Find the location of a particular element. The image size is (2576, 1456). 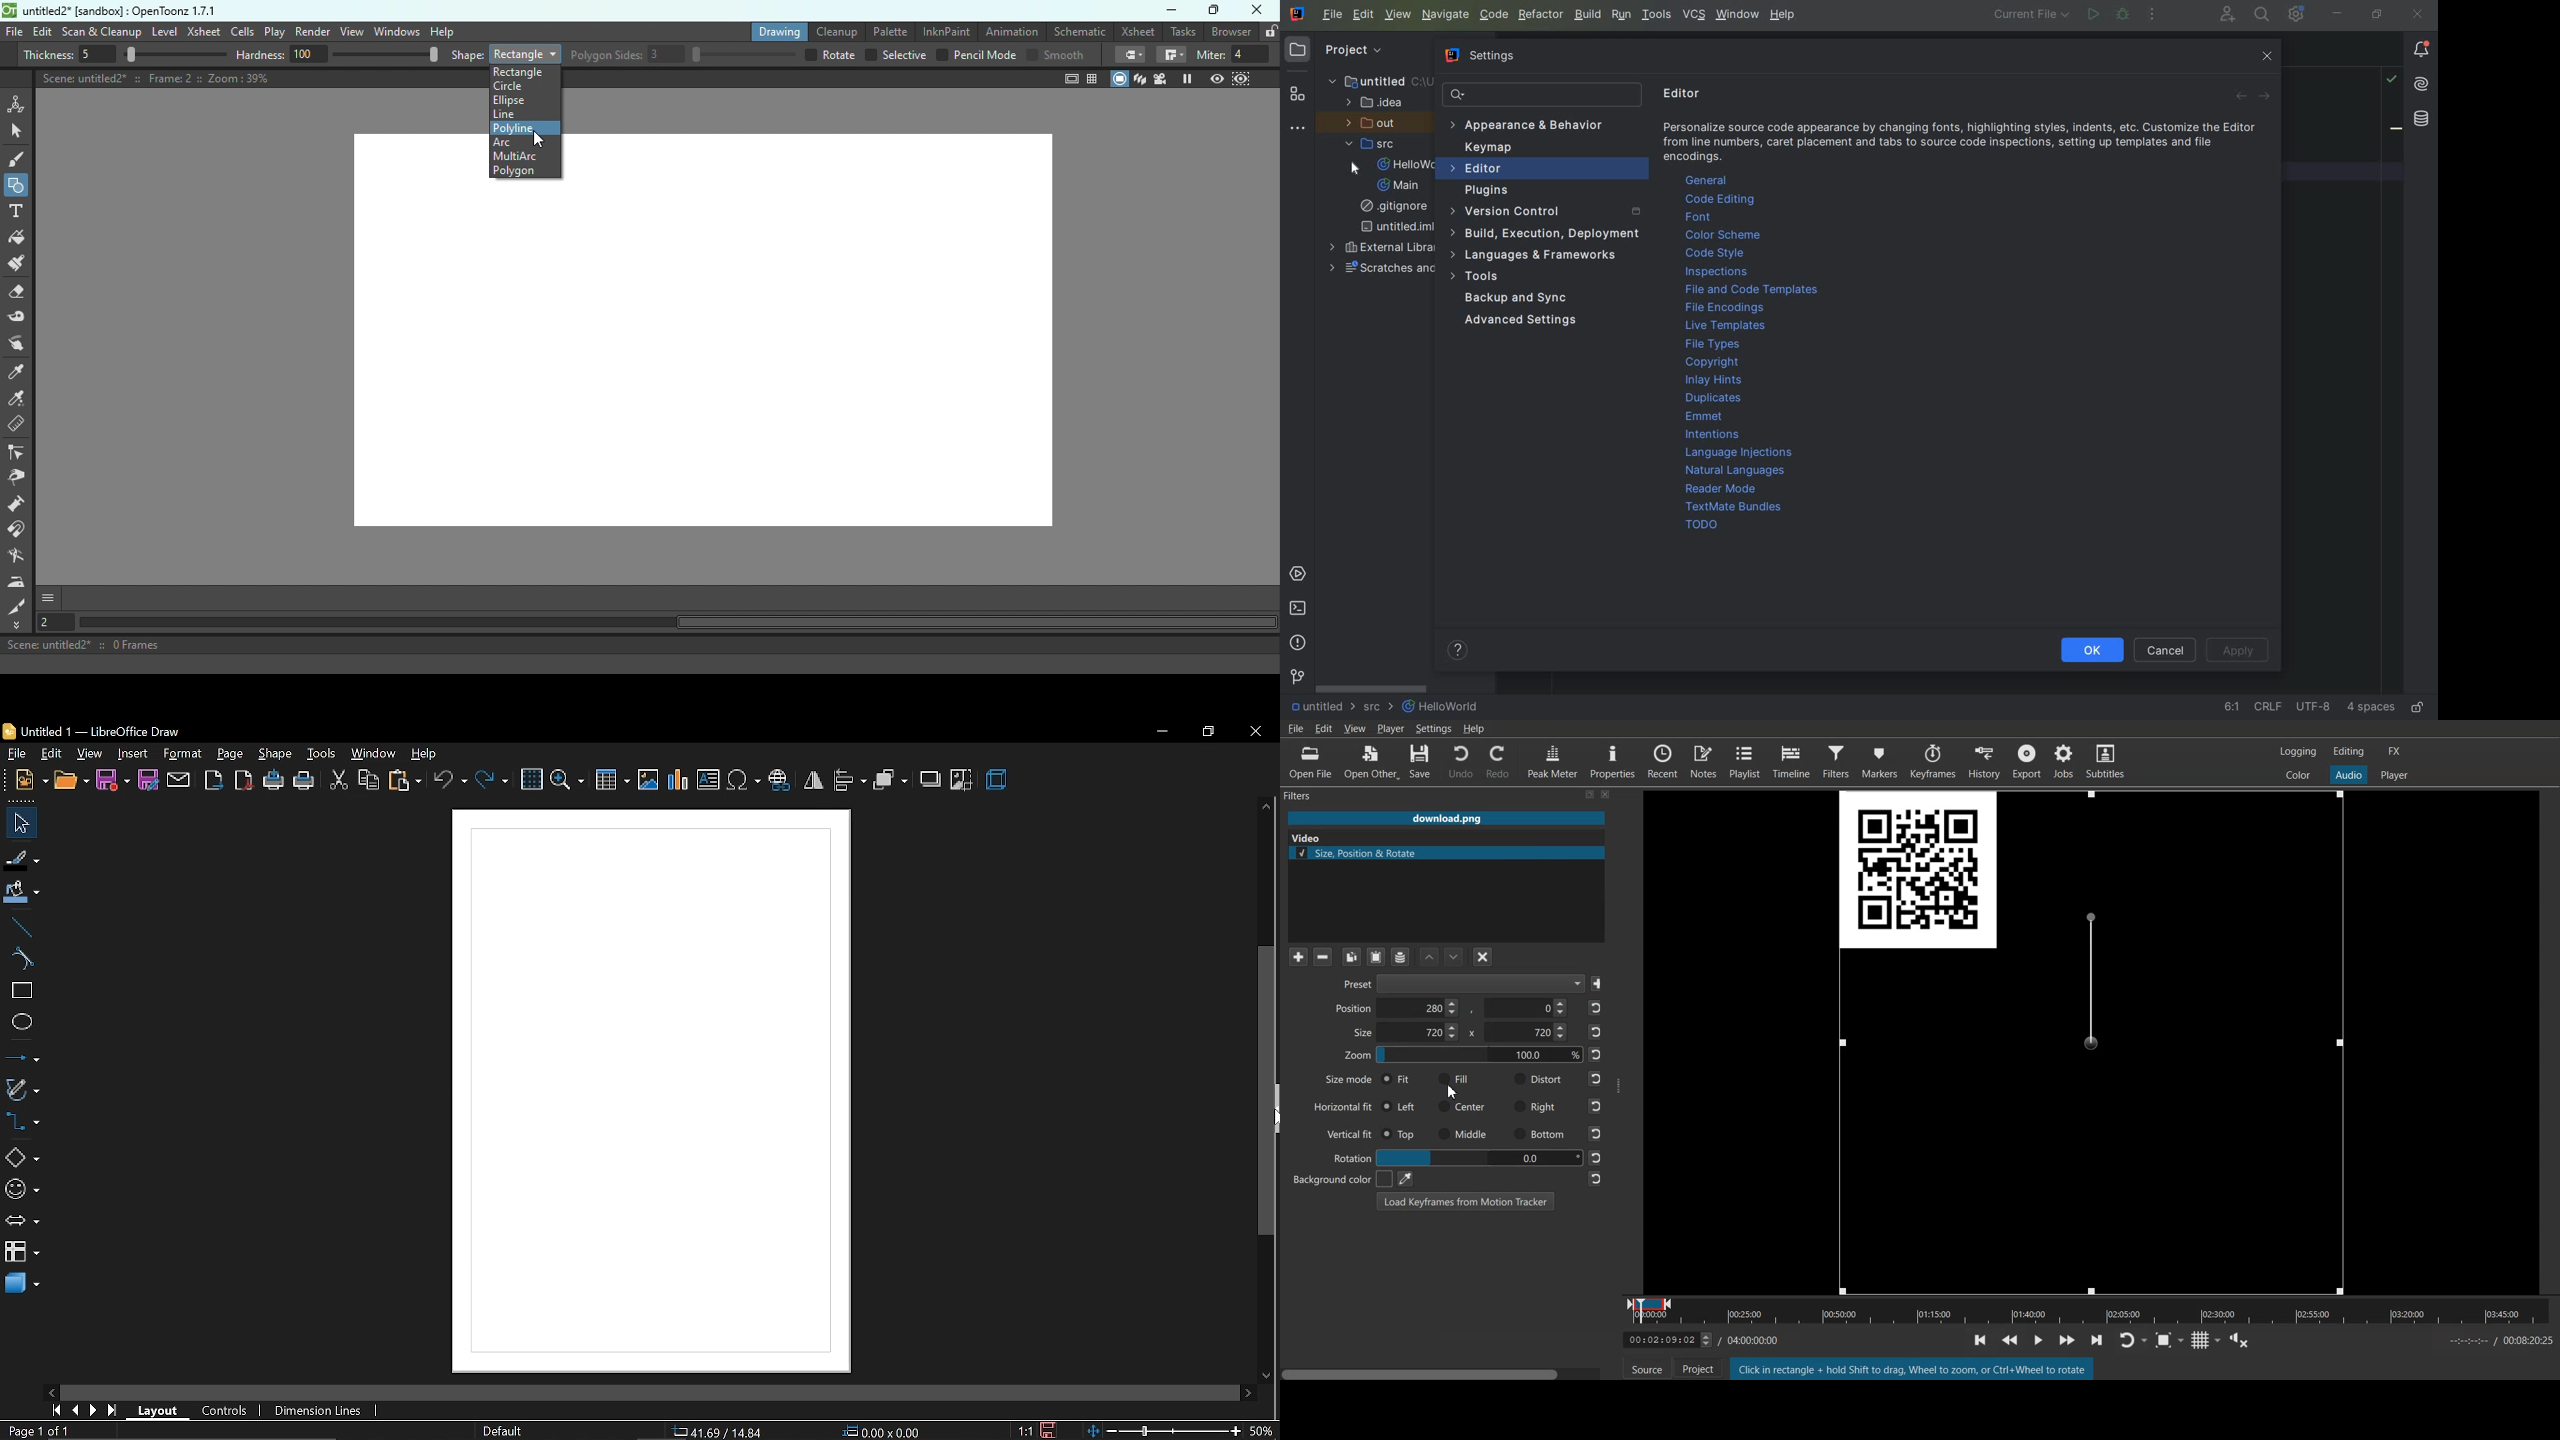

canvas is located at coordinates (653, 1090).